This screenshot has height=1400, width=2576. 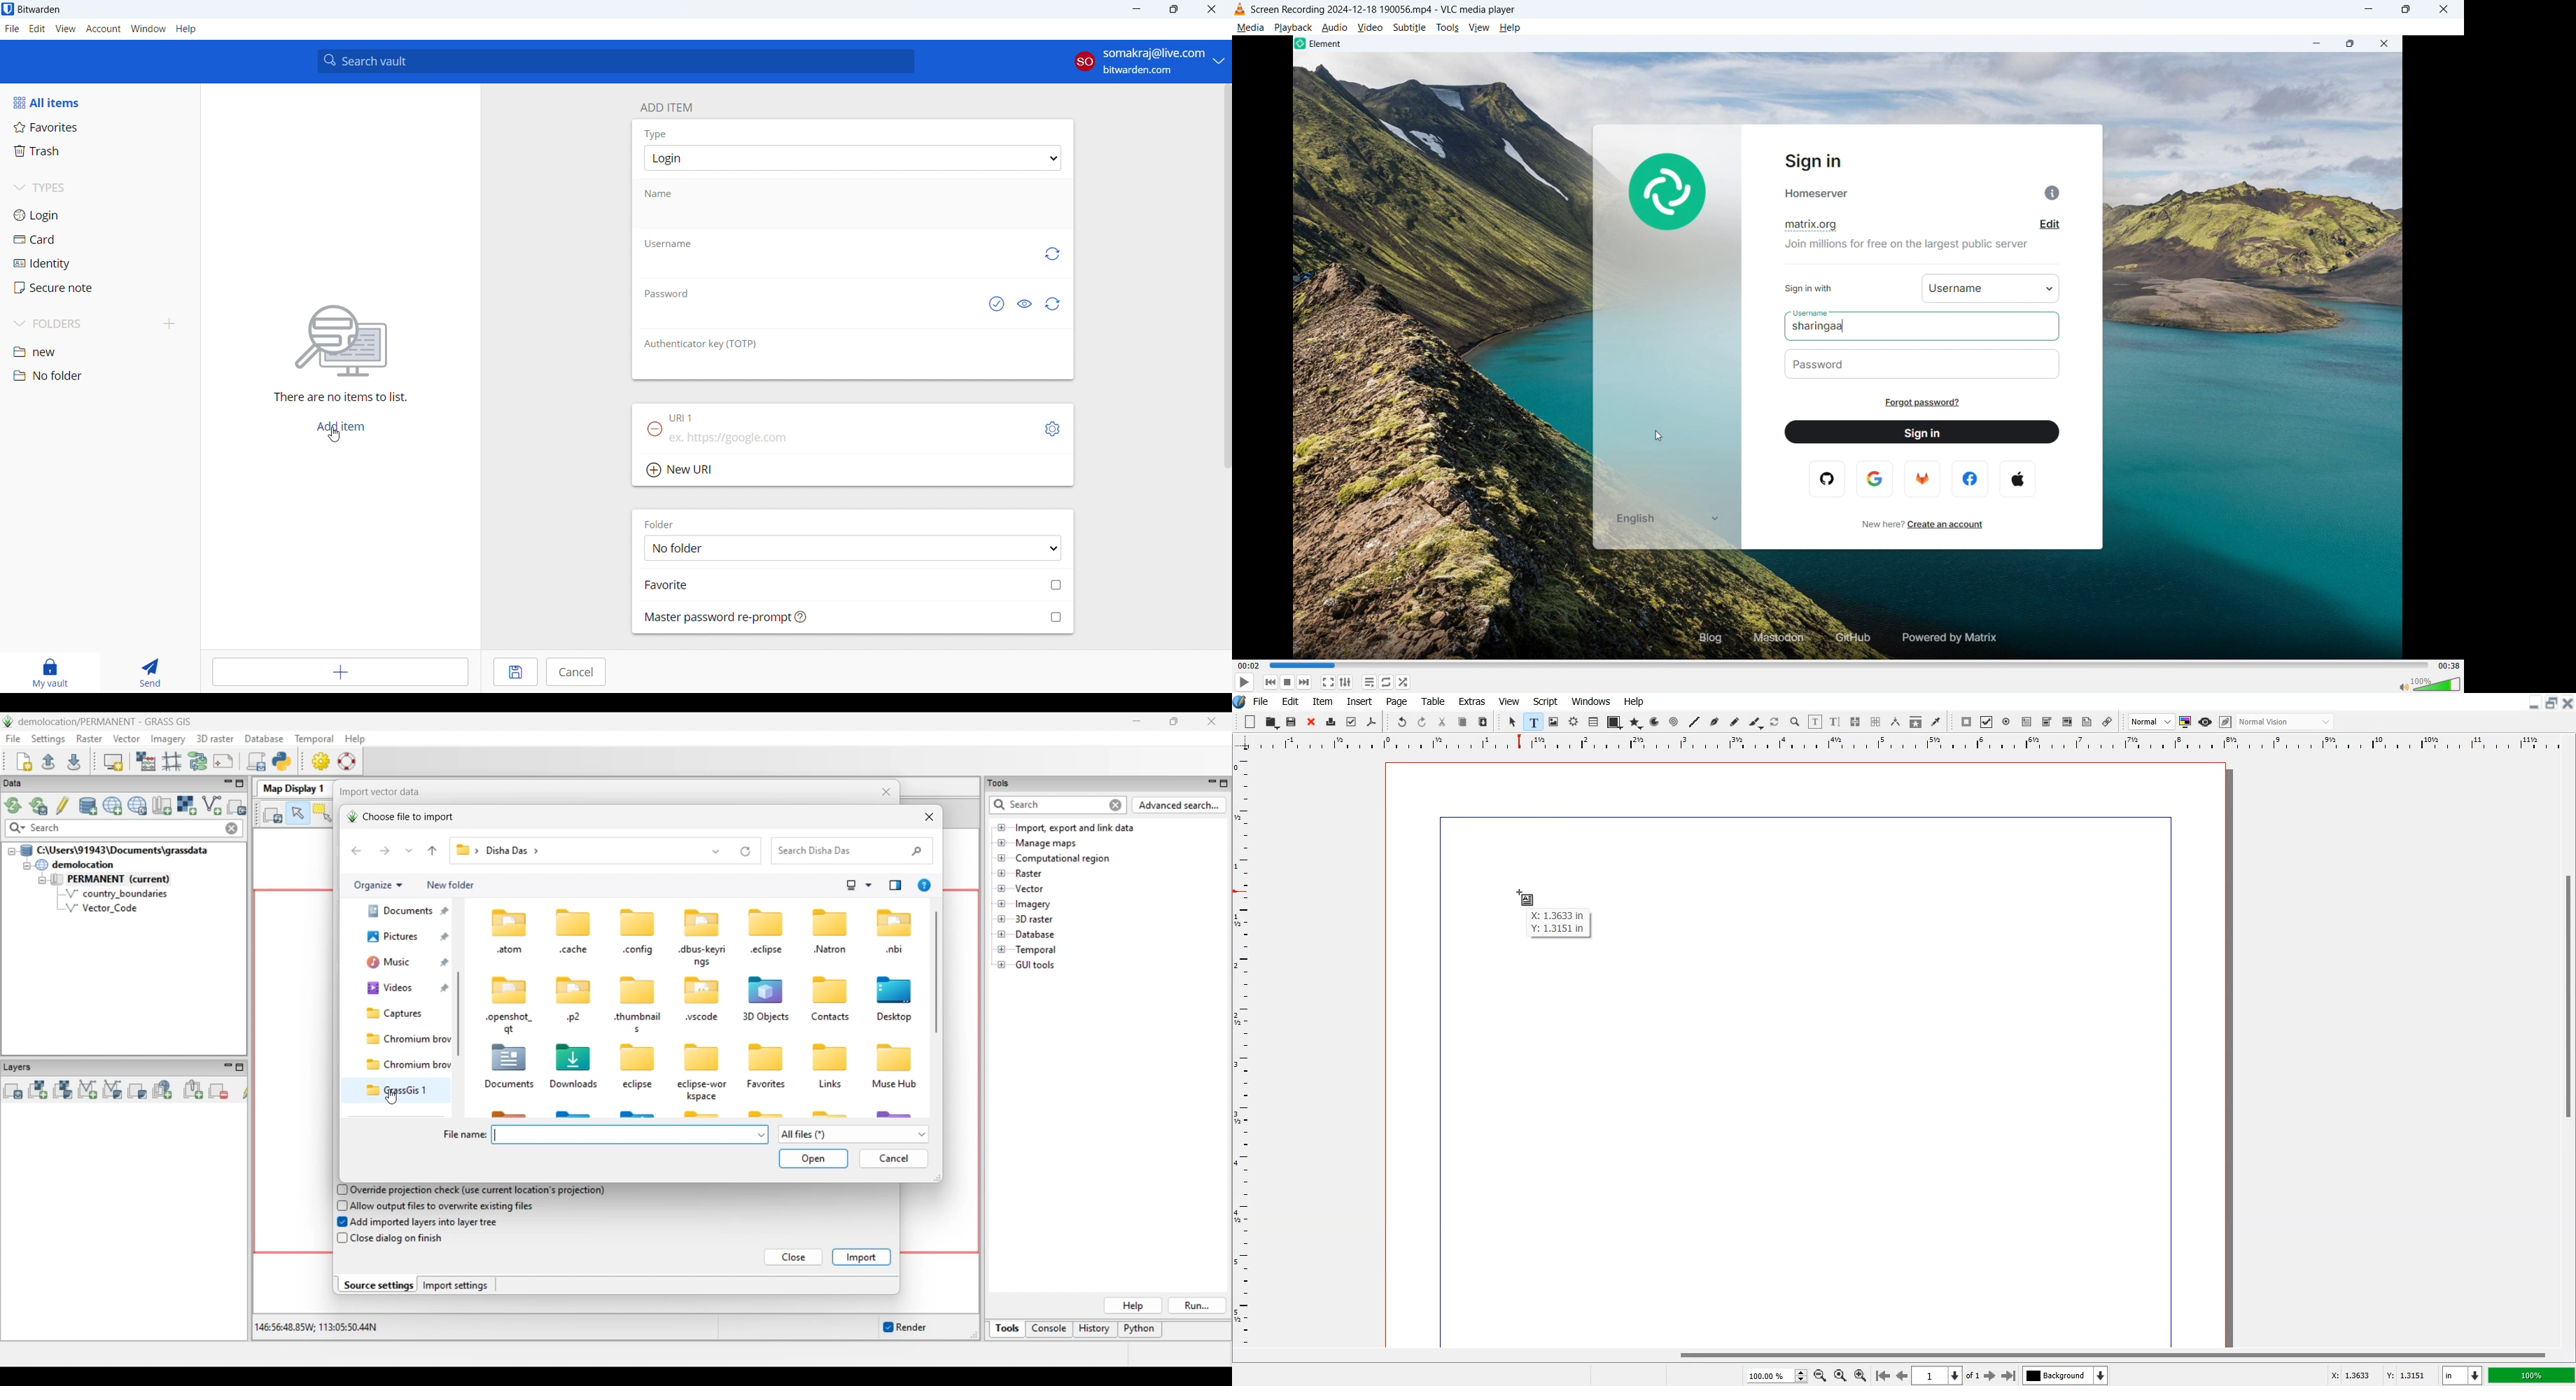 I want to click on Zoom In, so click(x=1861, y=1375).